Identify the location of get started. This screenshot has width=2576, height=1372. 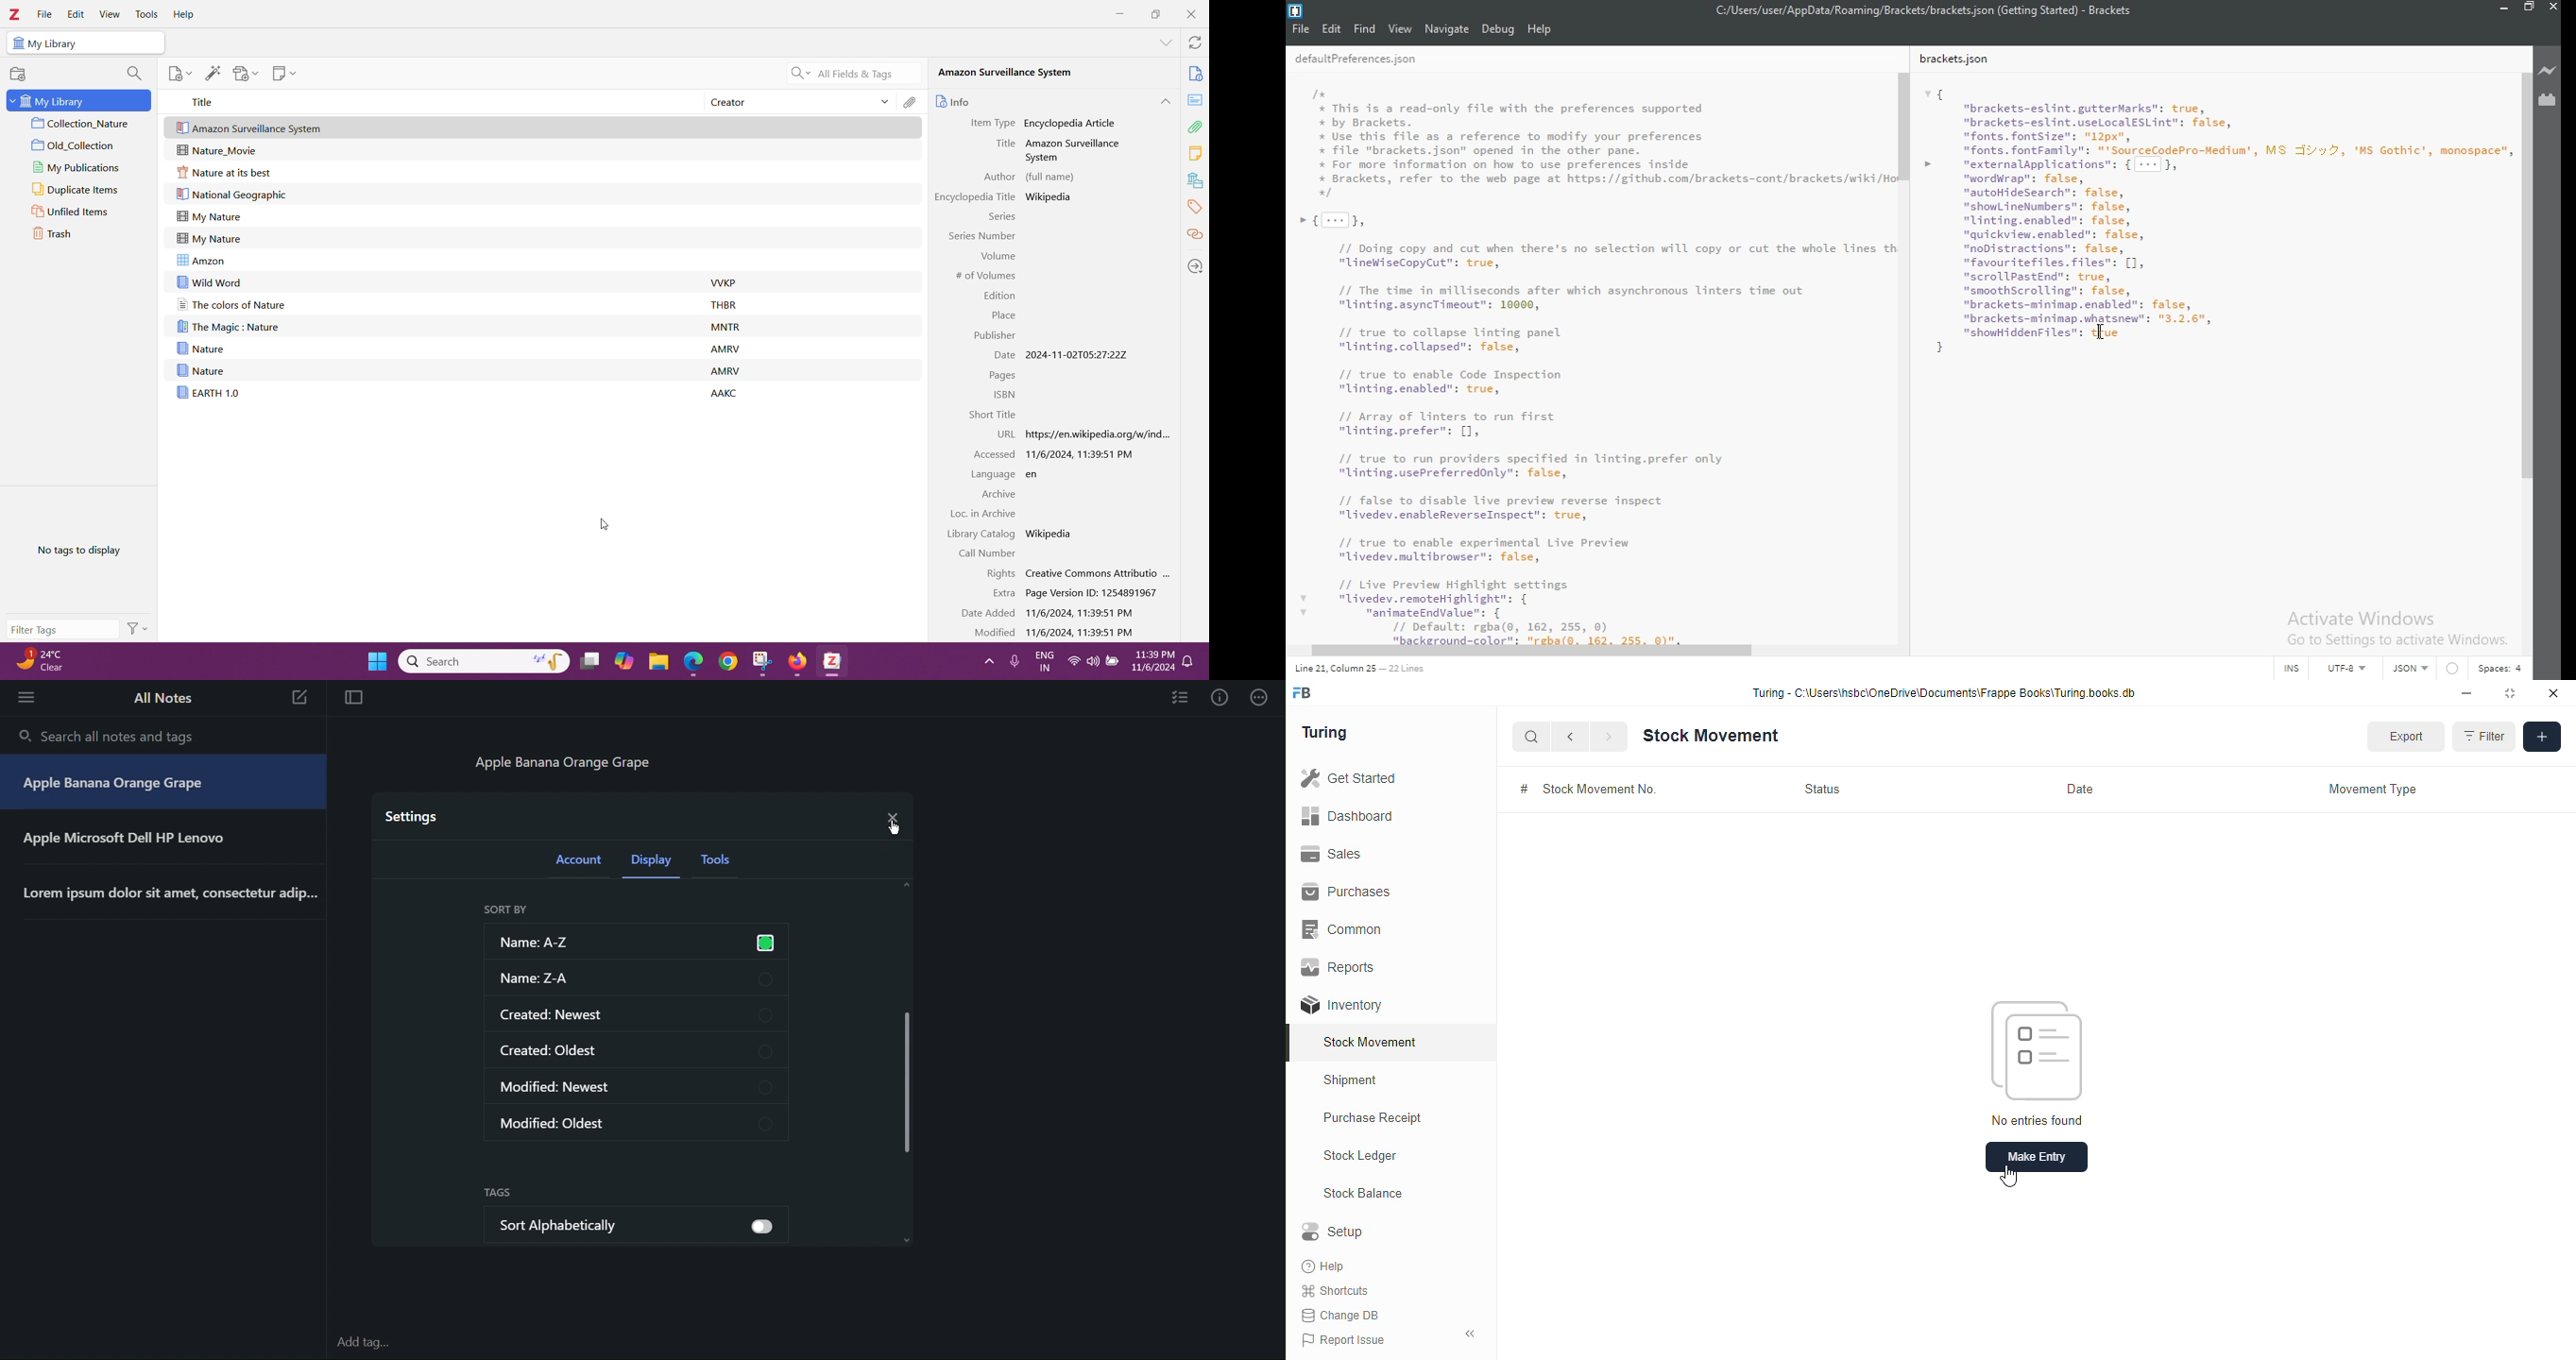
(1350, 778).